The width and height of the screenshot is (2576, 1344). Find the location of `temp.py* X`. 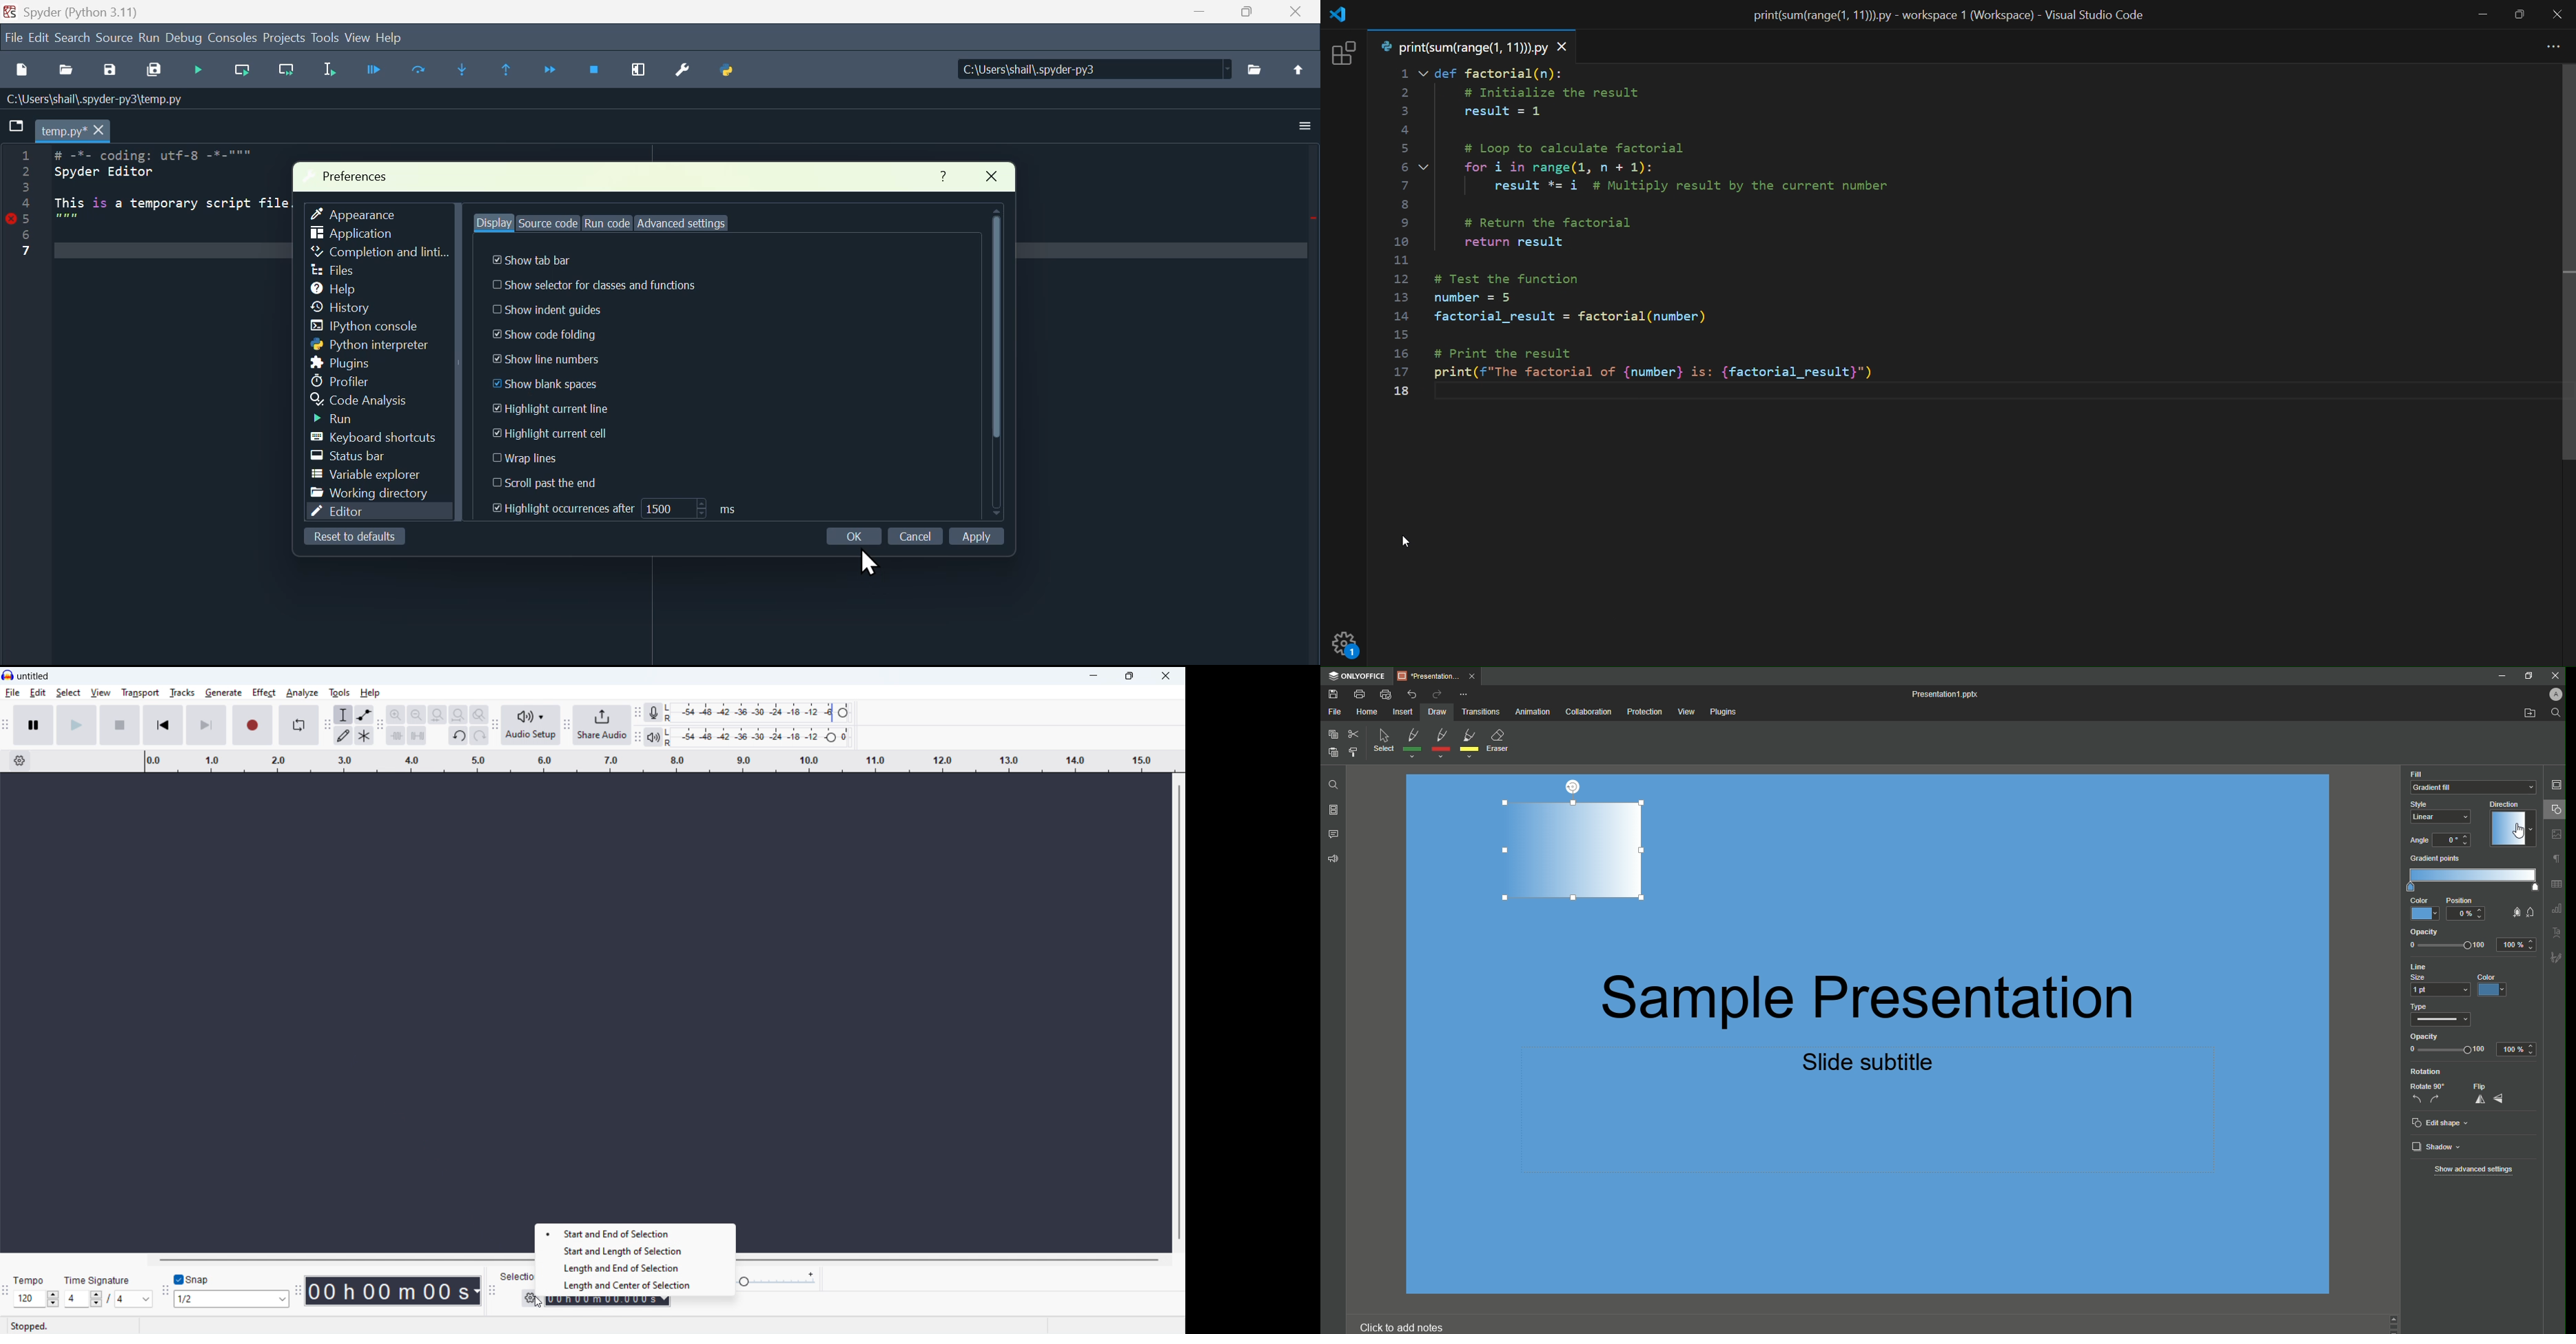

temp.py* X is located at coordinates (72, 133).